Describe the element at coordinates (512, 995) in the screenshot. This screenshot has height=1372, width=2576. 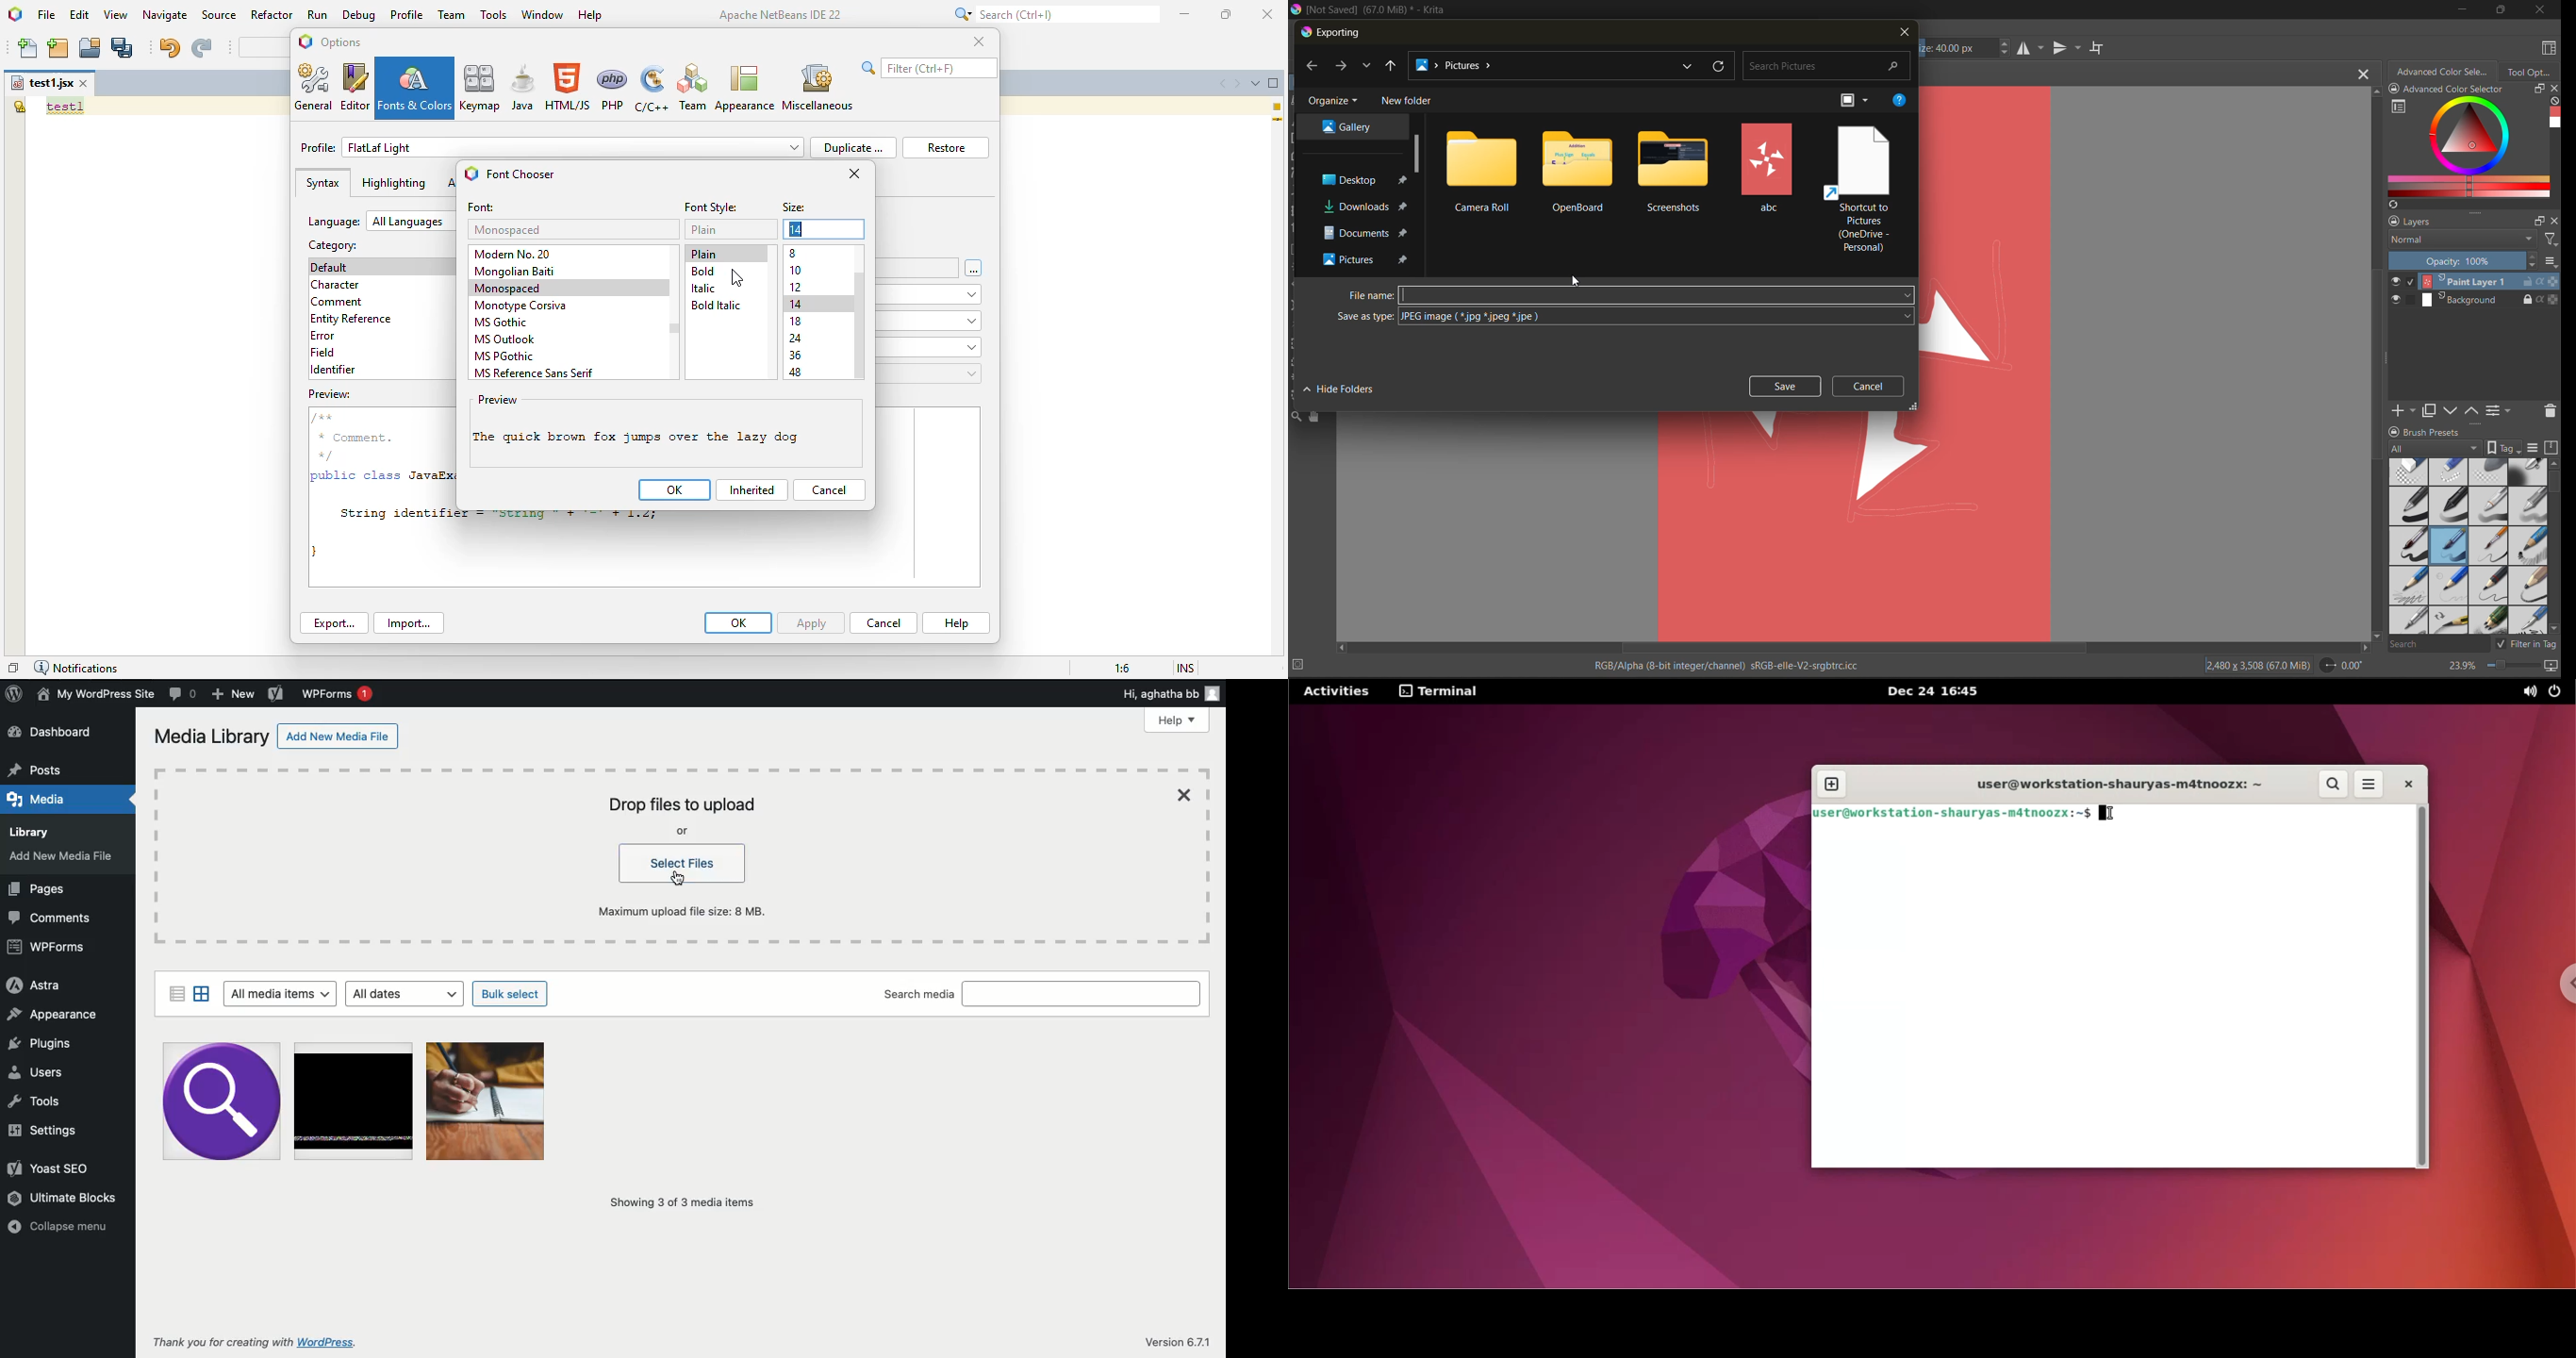
I see `Bulk select` at that location.